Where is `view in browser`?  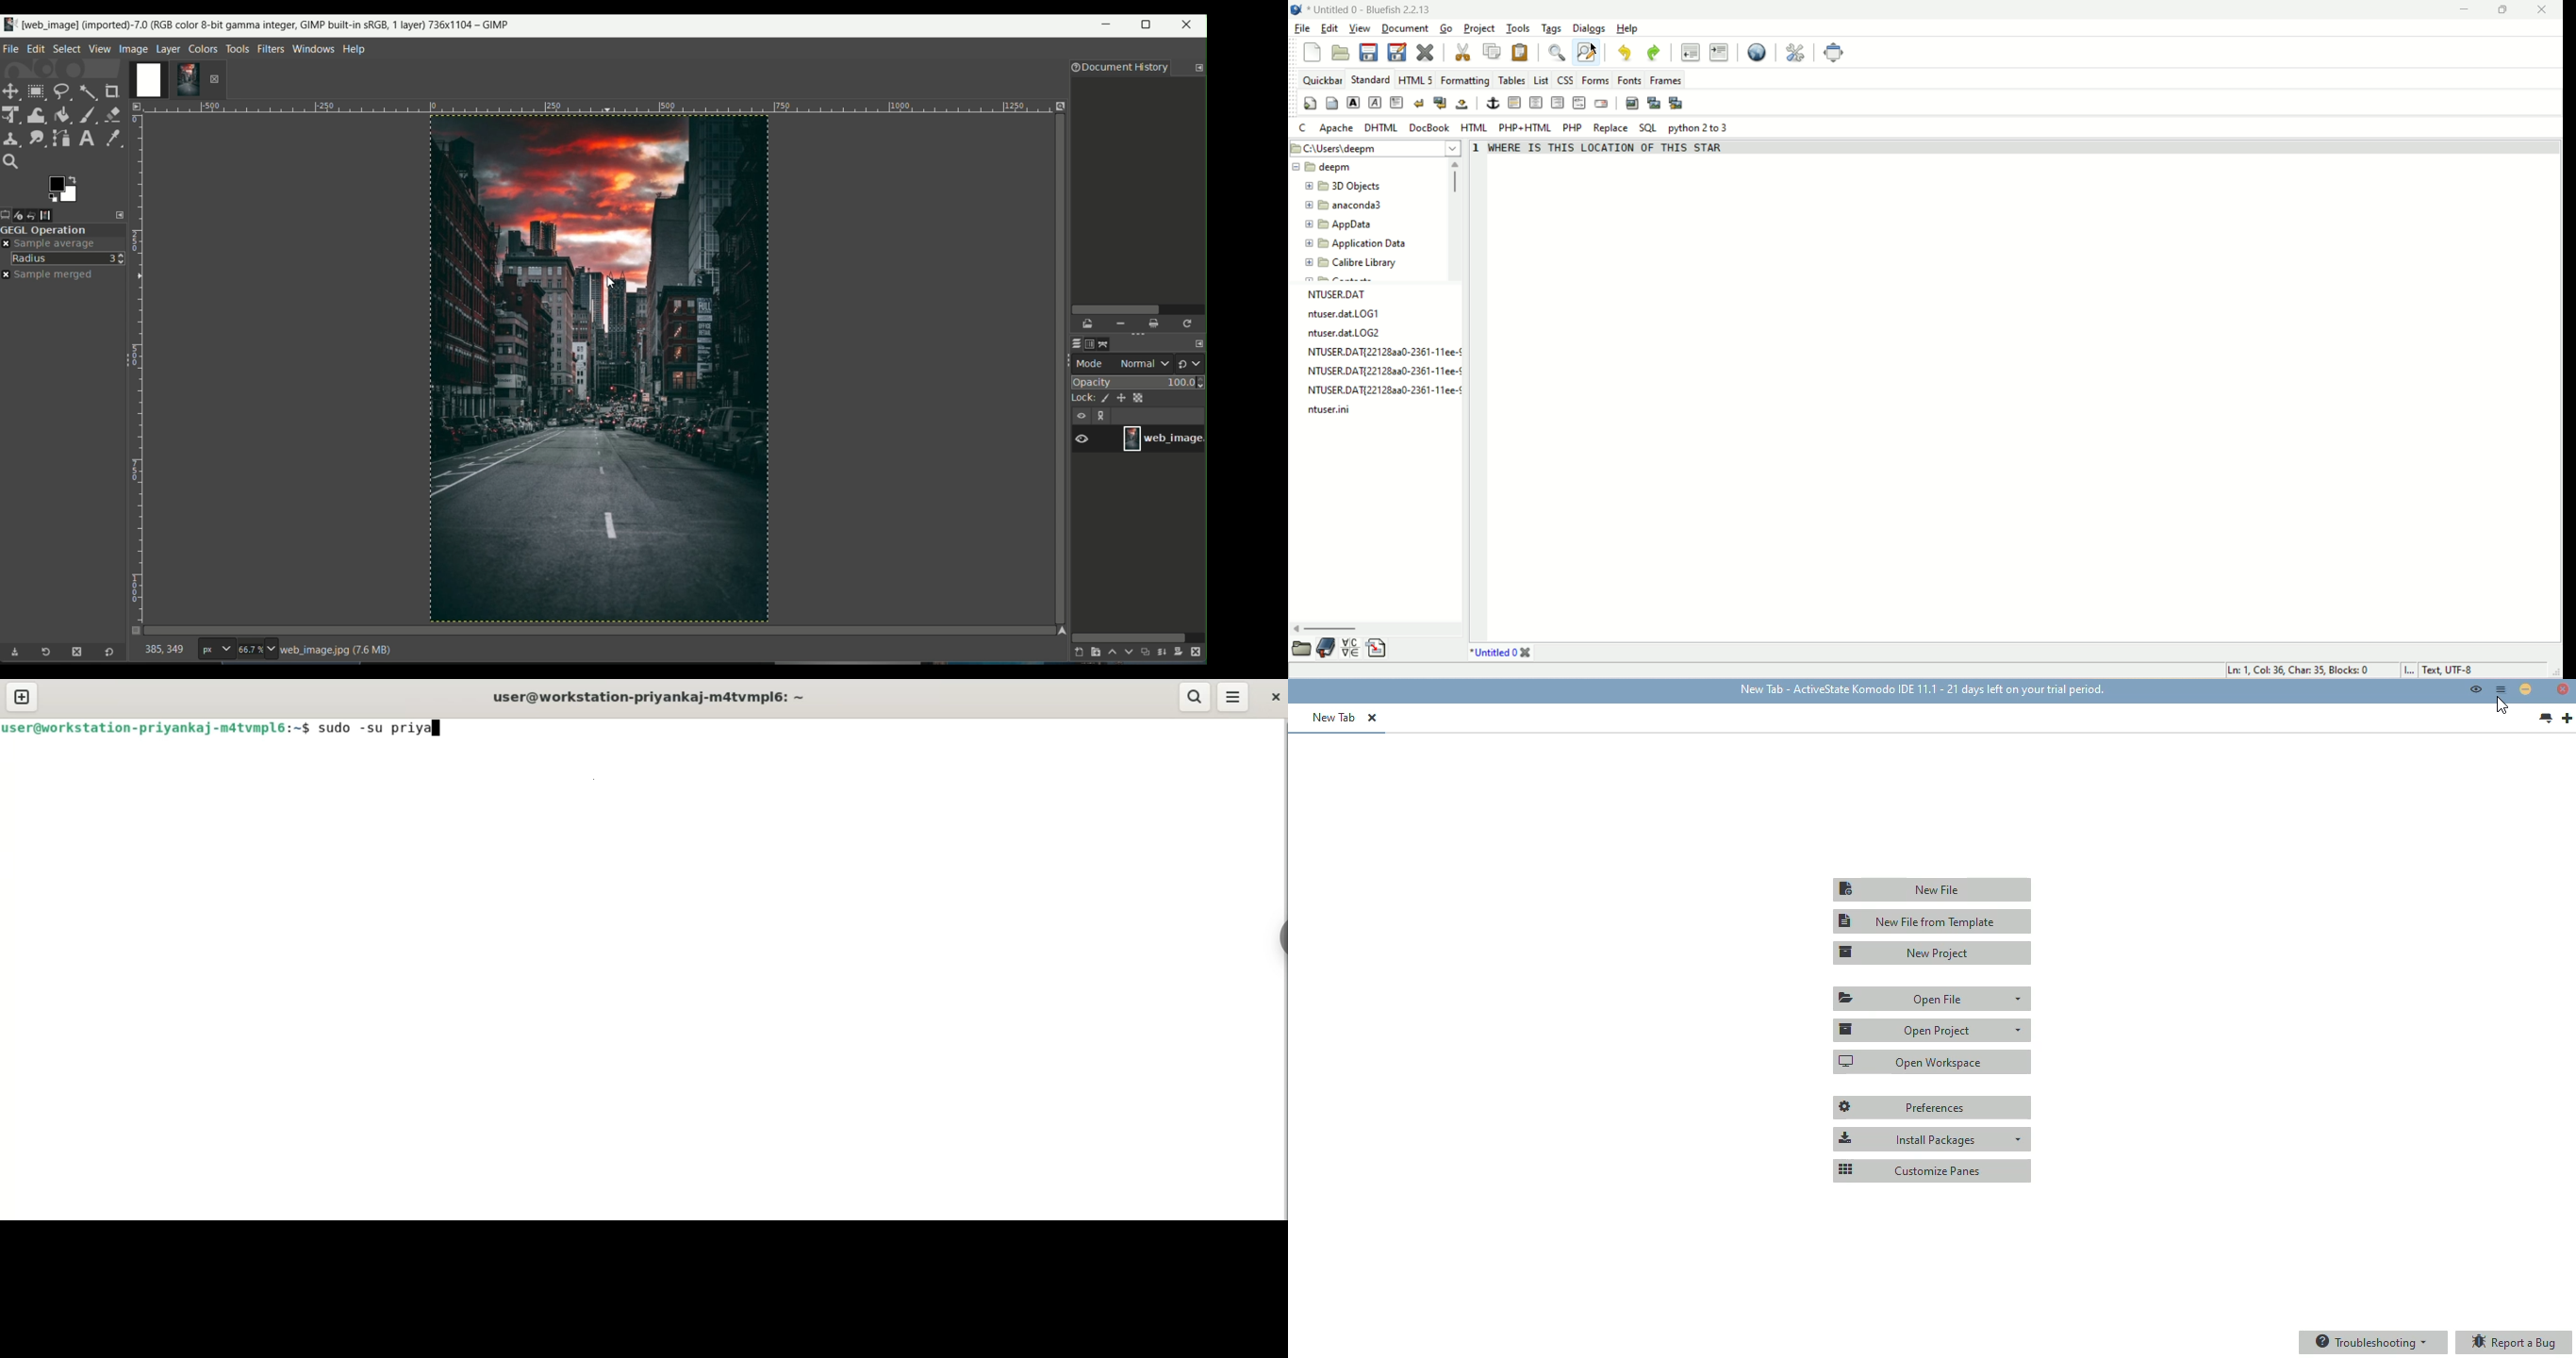 view in browser is located at coordinates (1756, 53).